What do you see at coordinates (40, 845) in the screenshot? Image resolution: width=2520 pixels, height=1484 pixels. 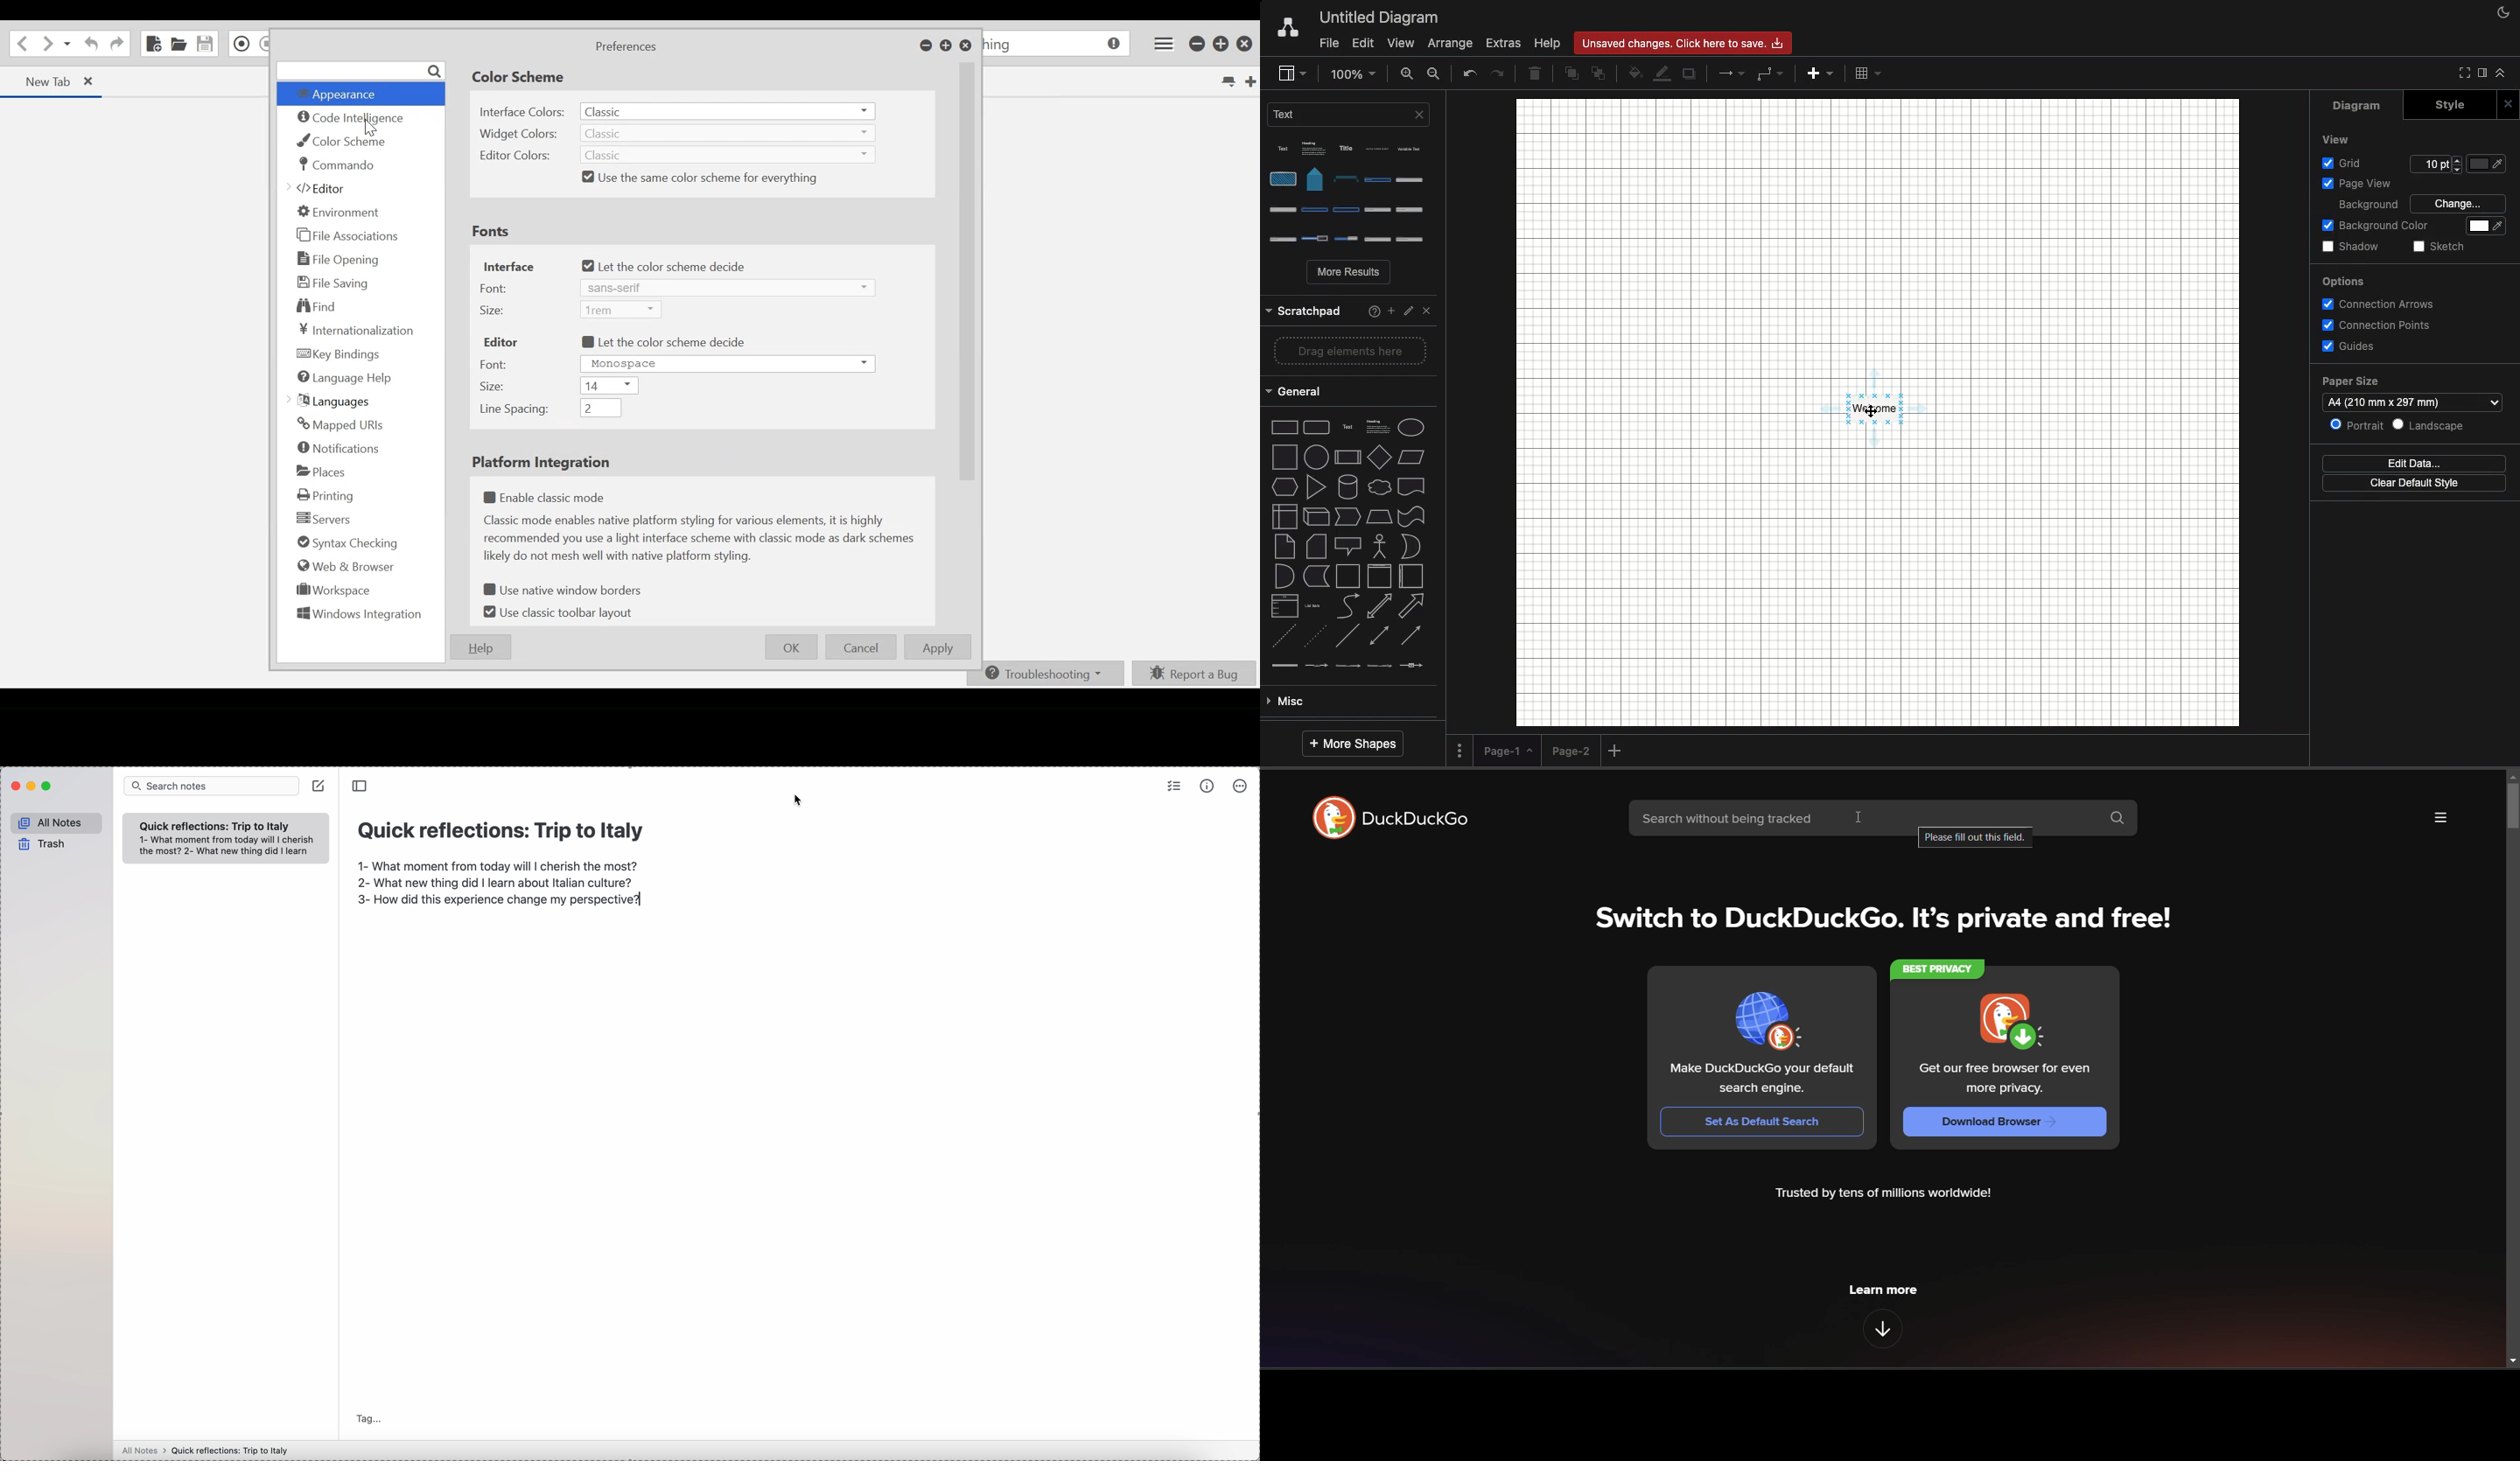 I see `trash` at bounding box center [40, 845].